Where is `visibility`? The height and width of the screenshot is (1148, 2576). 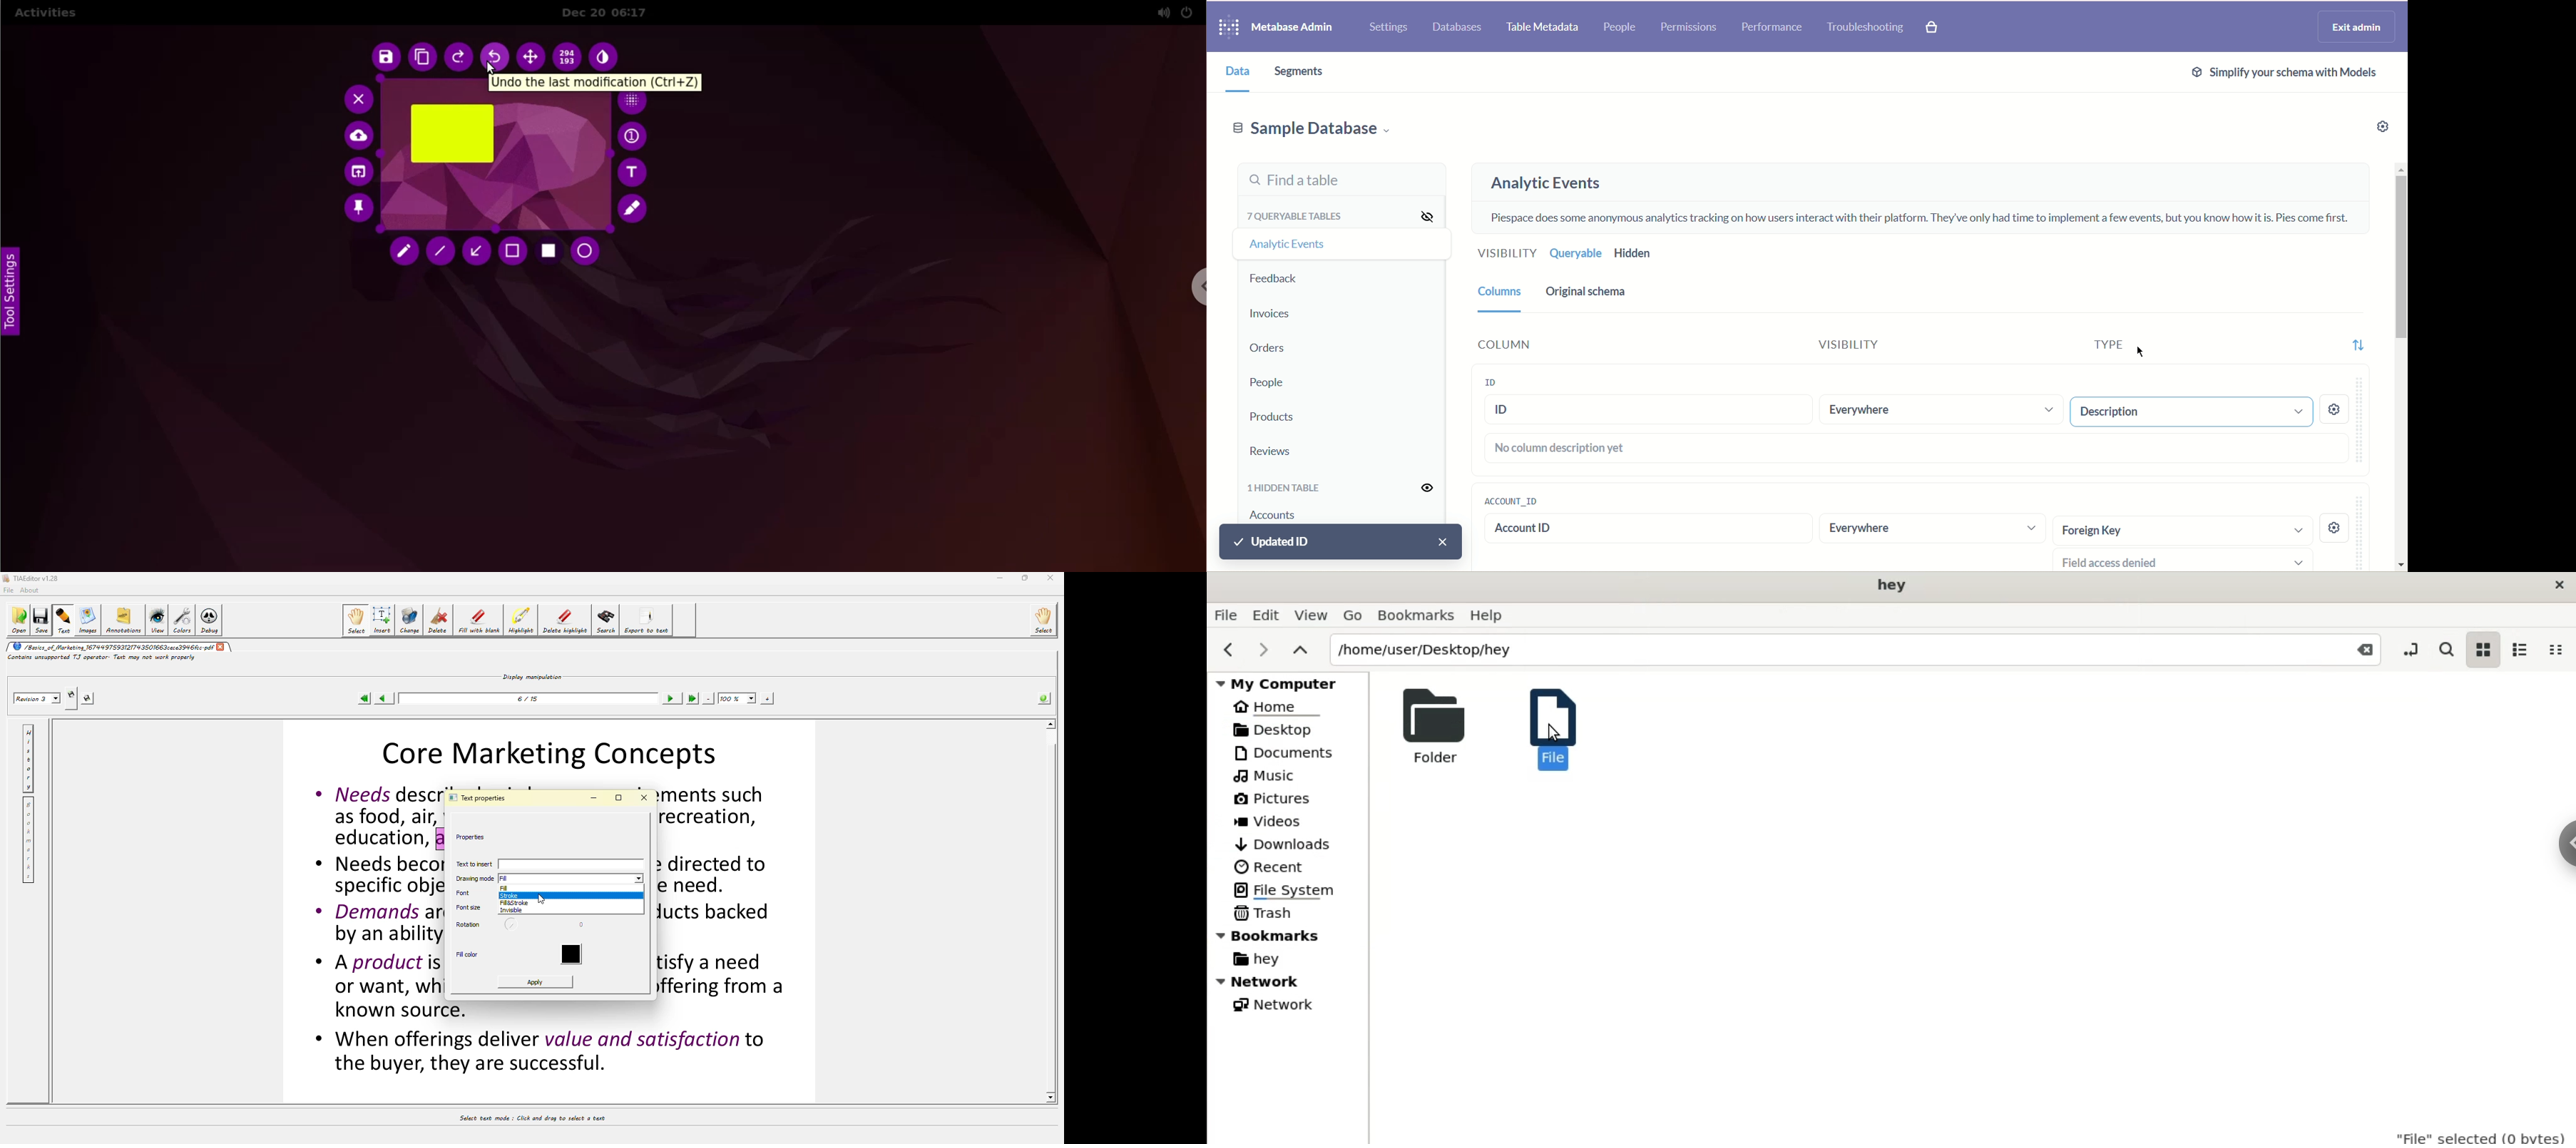 visibility is located at coordinates (1426, 215).